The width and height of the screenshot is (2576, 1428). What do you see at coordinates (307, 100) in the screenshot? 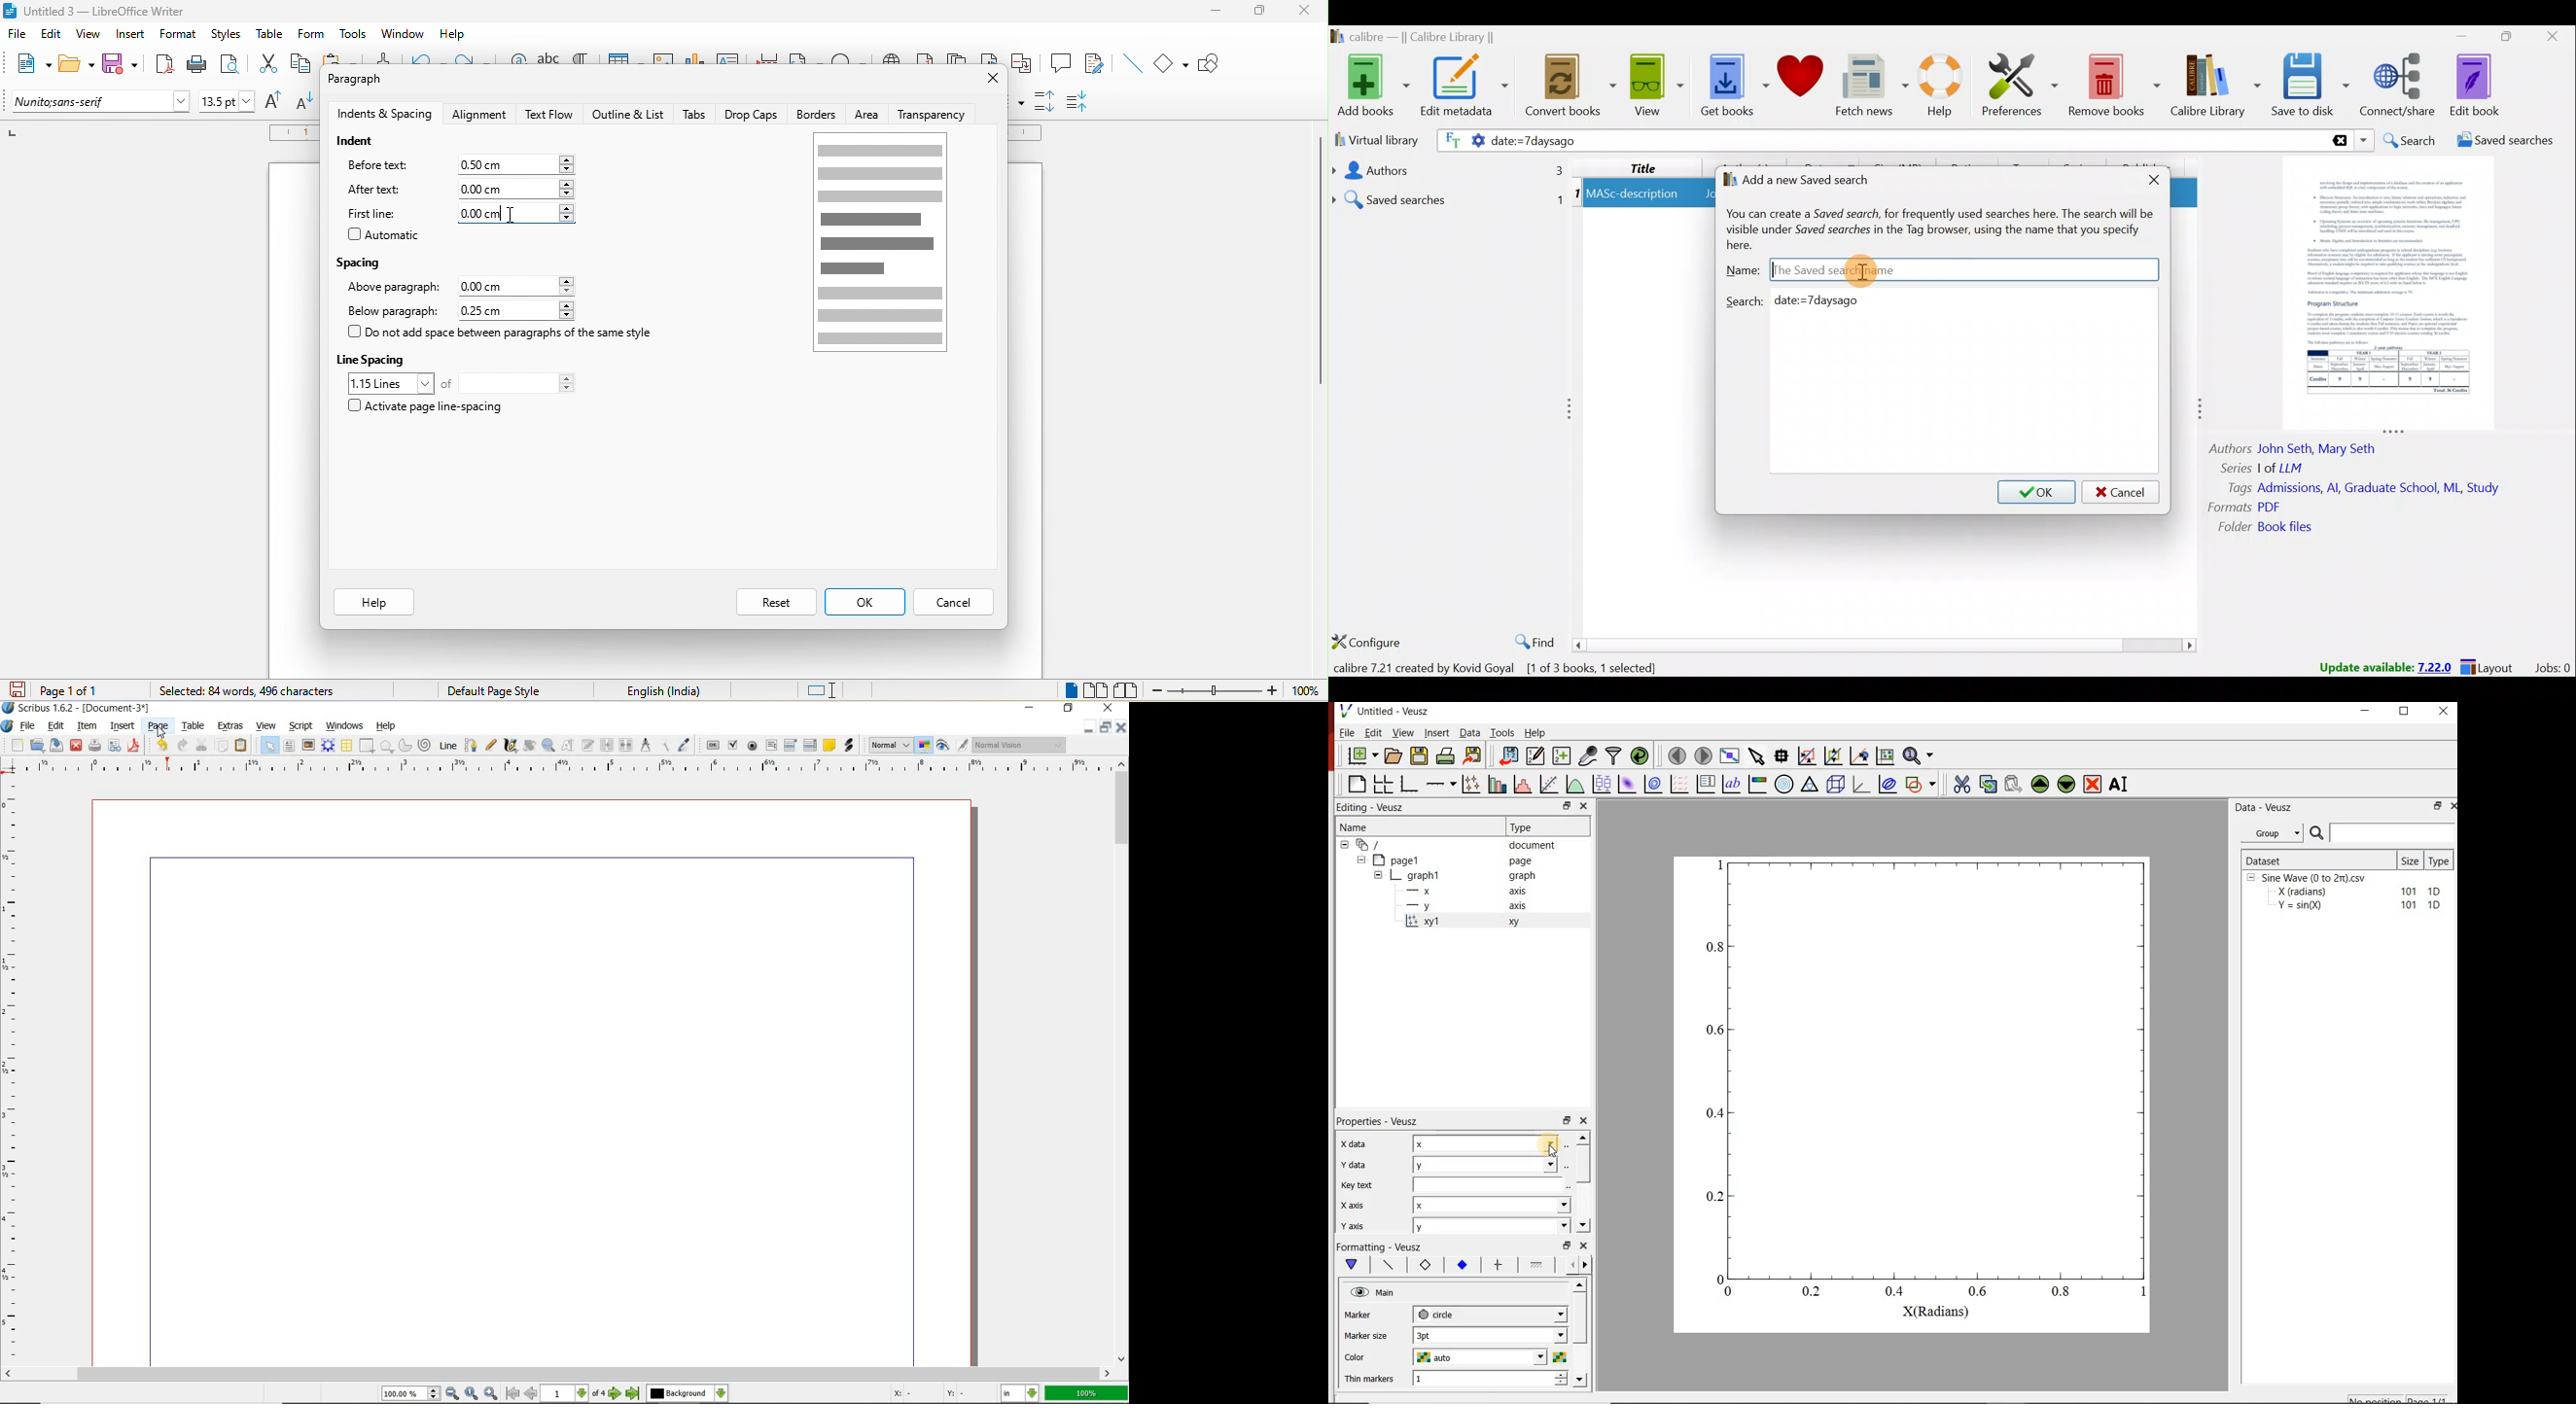
I see `decrease size` at bounding box center [307, 100].